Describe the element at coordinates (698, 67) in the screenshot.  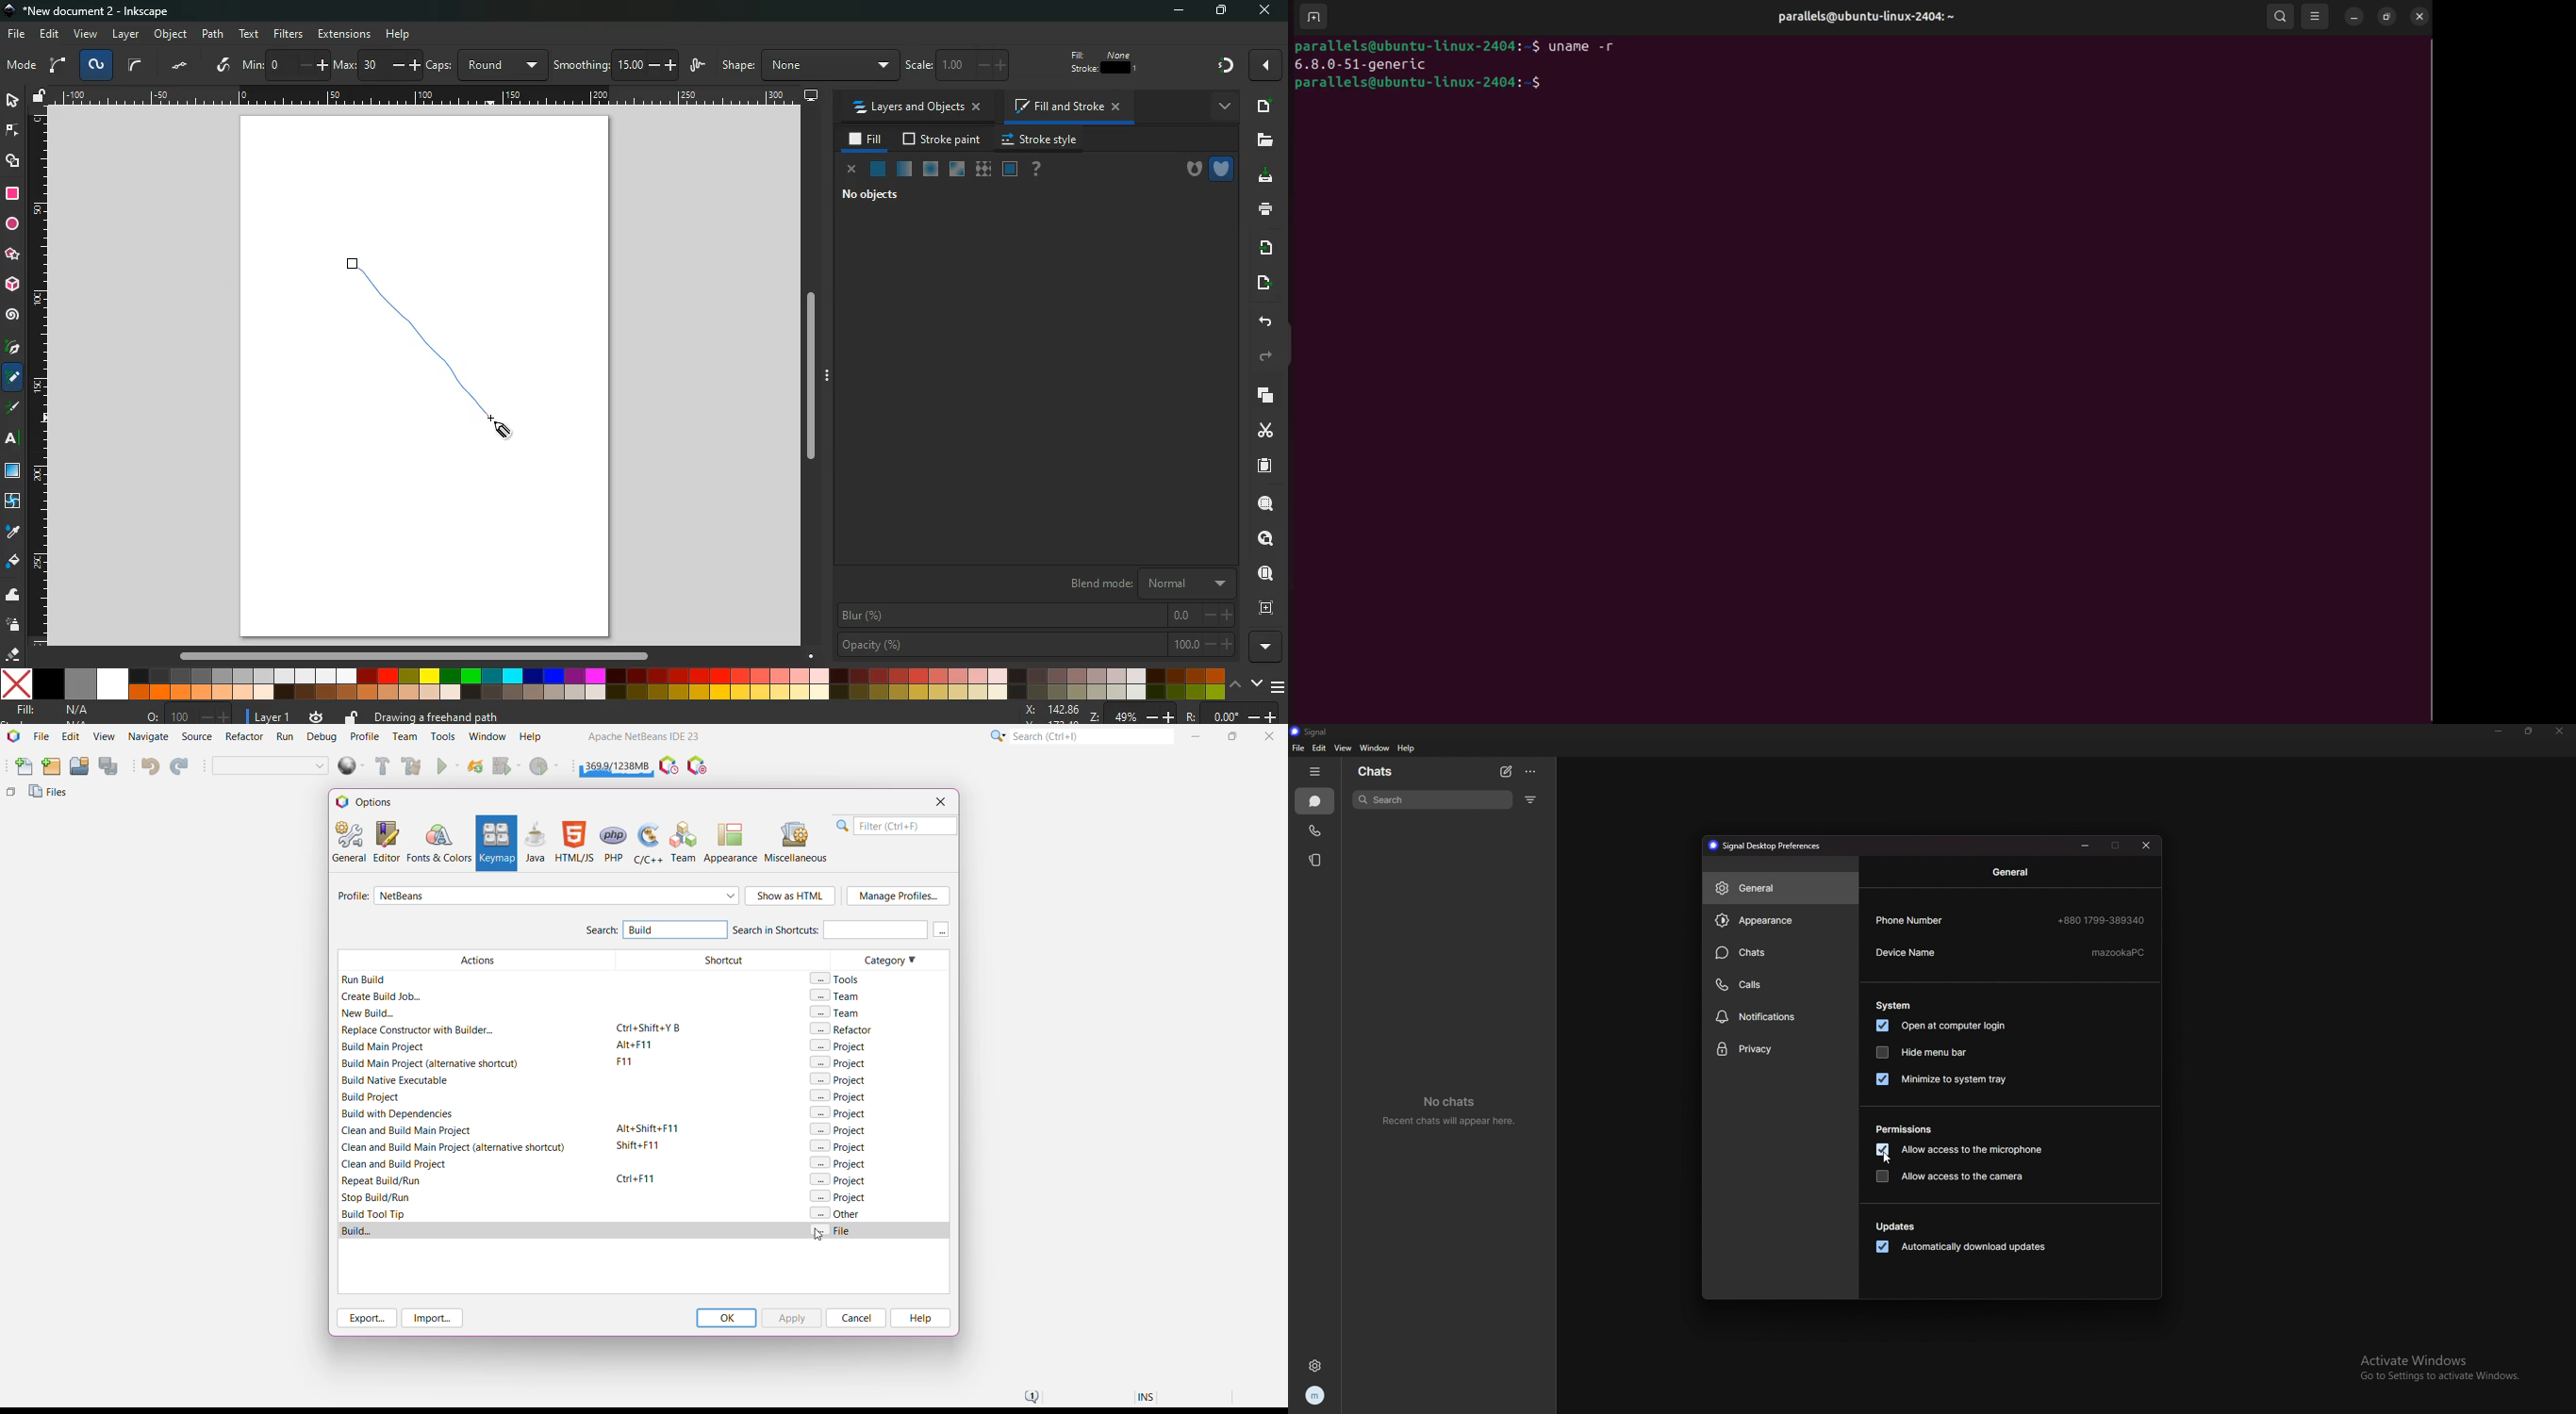
I see `wiggle` at that location.